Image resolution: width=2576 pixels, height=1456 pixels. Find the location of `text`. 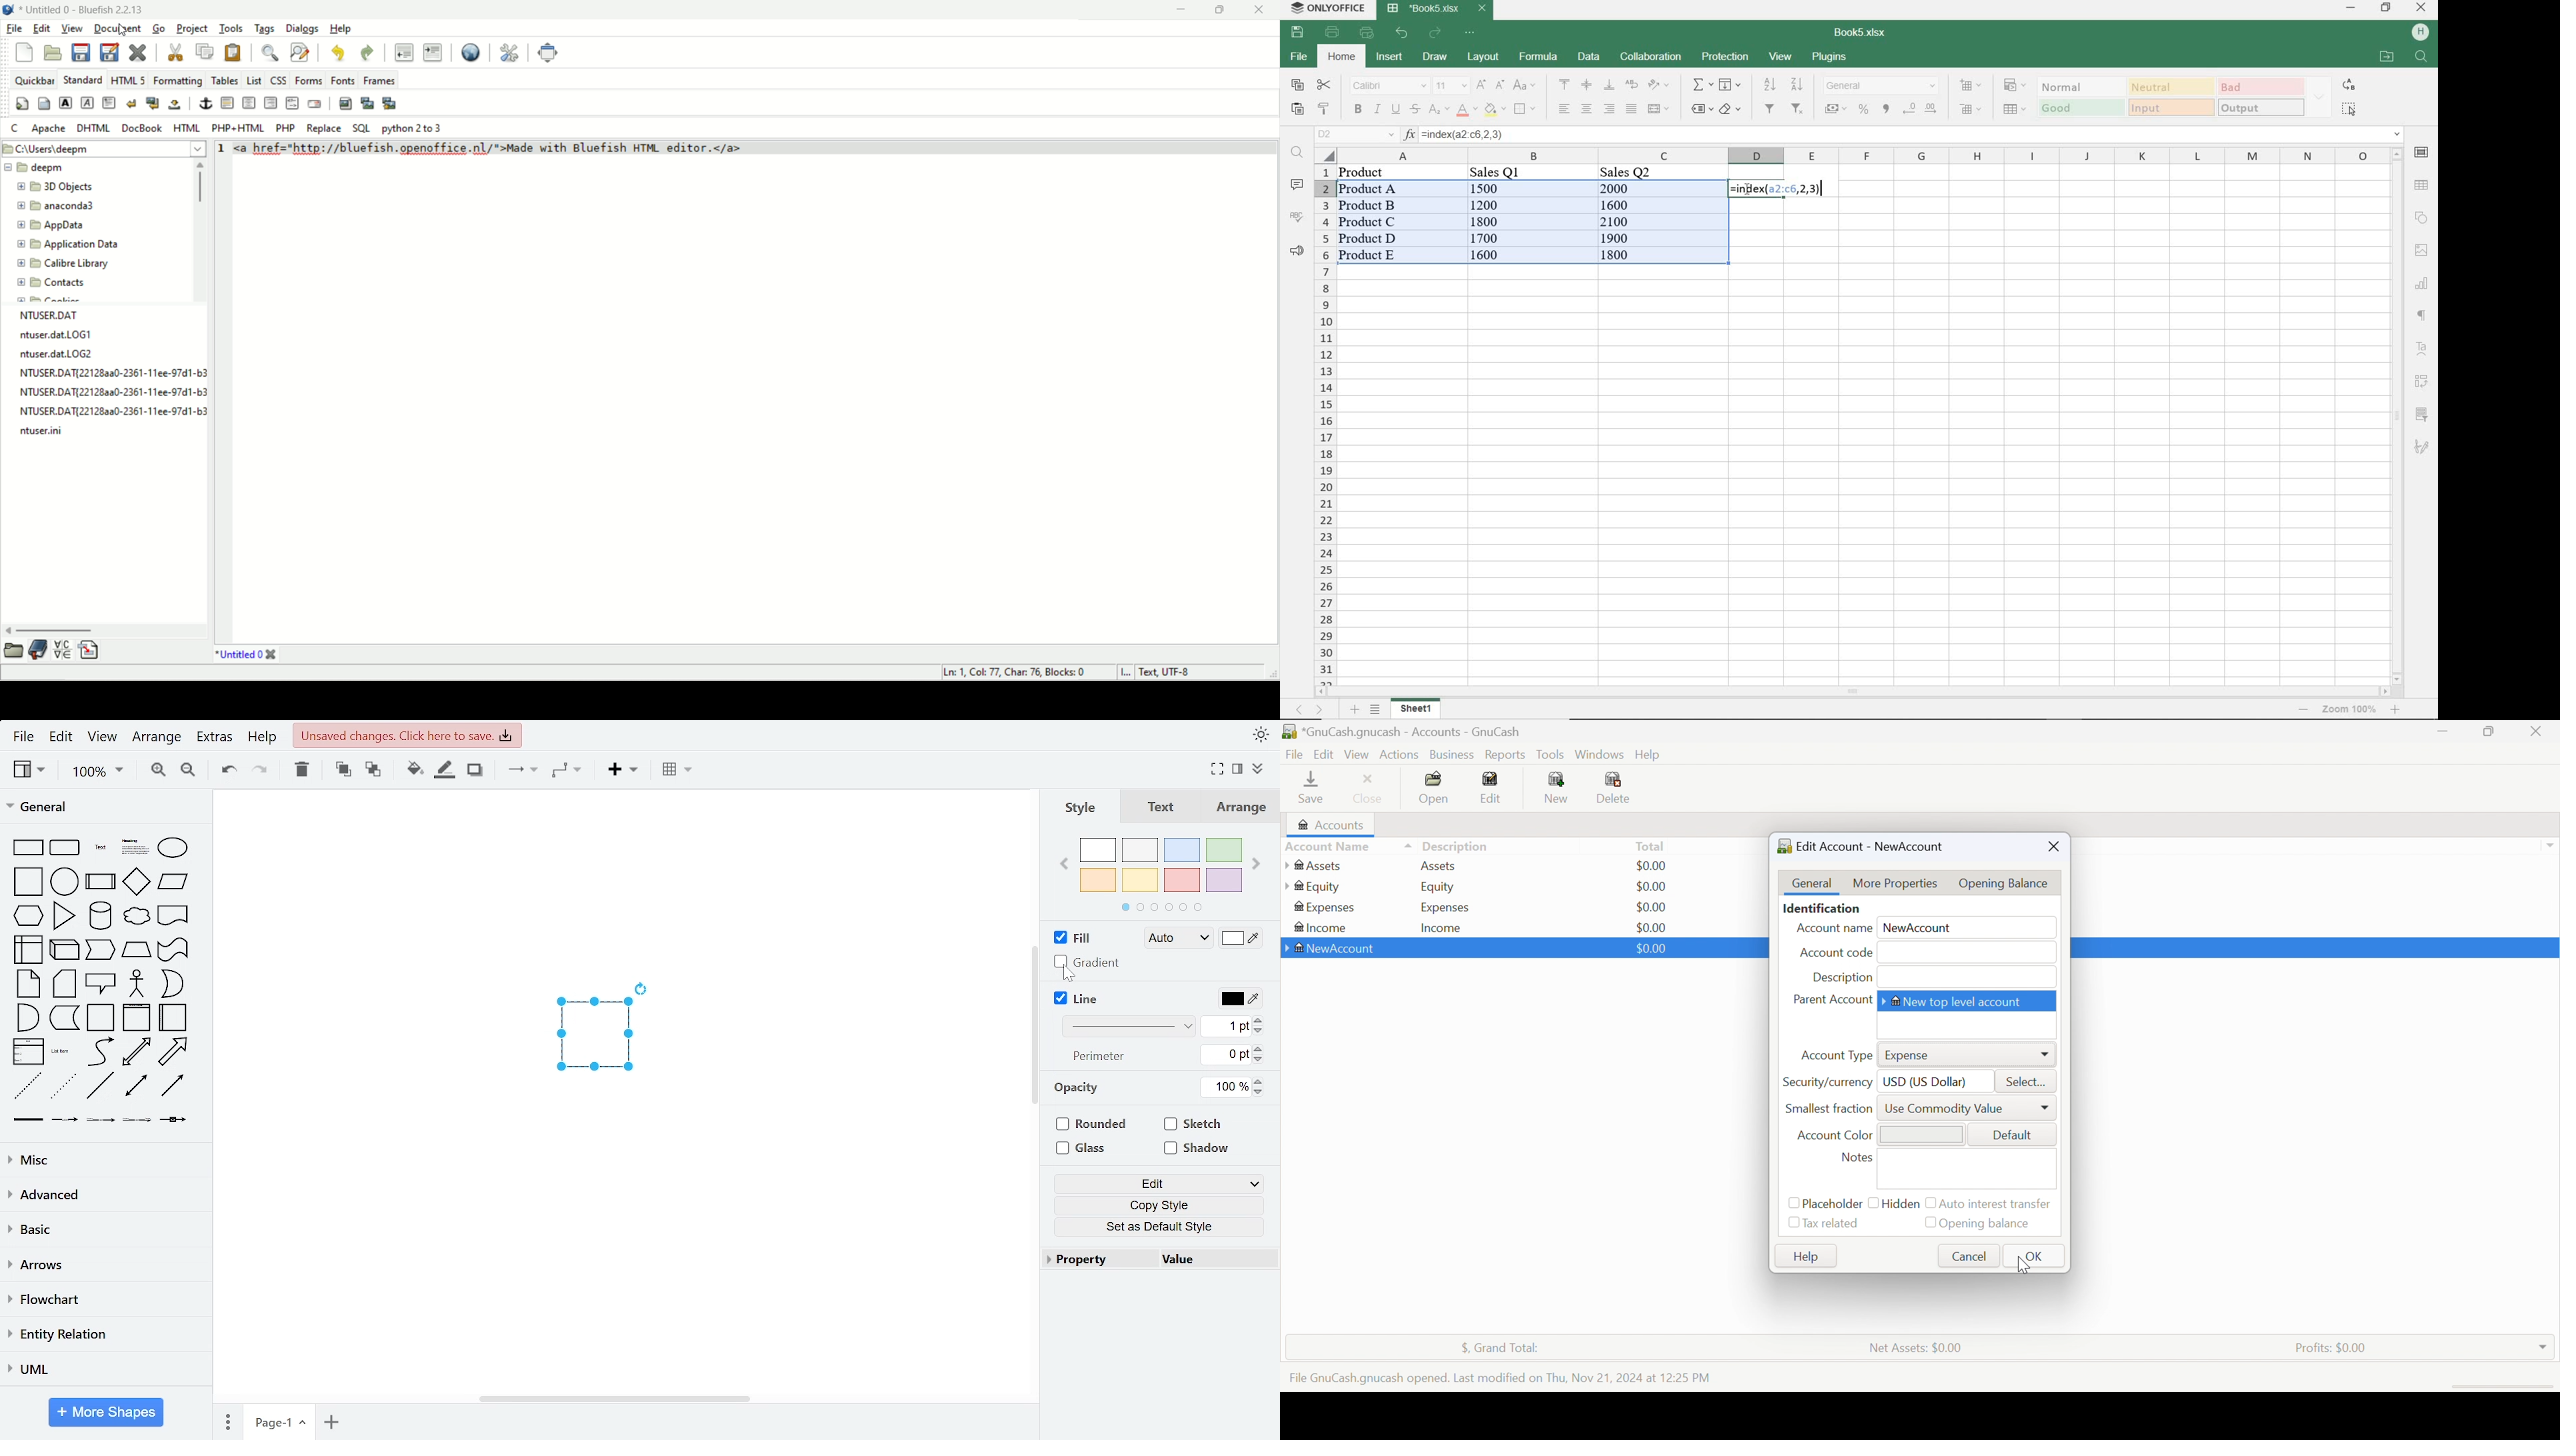

text is located at coordinates (1163, 810).